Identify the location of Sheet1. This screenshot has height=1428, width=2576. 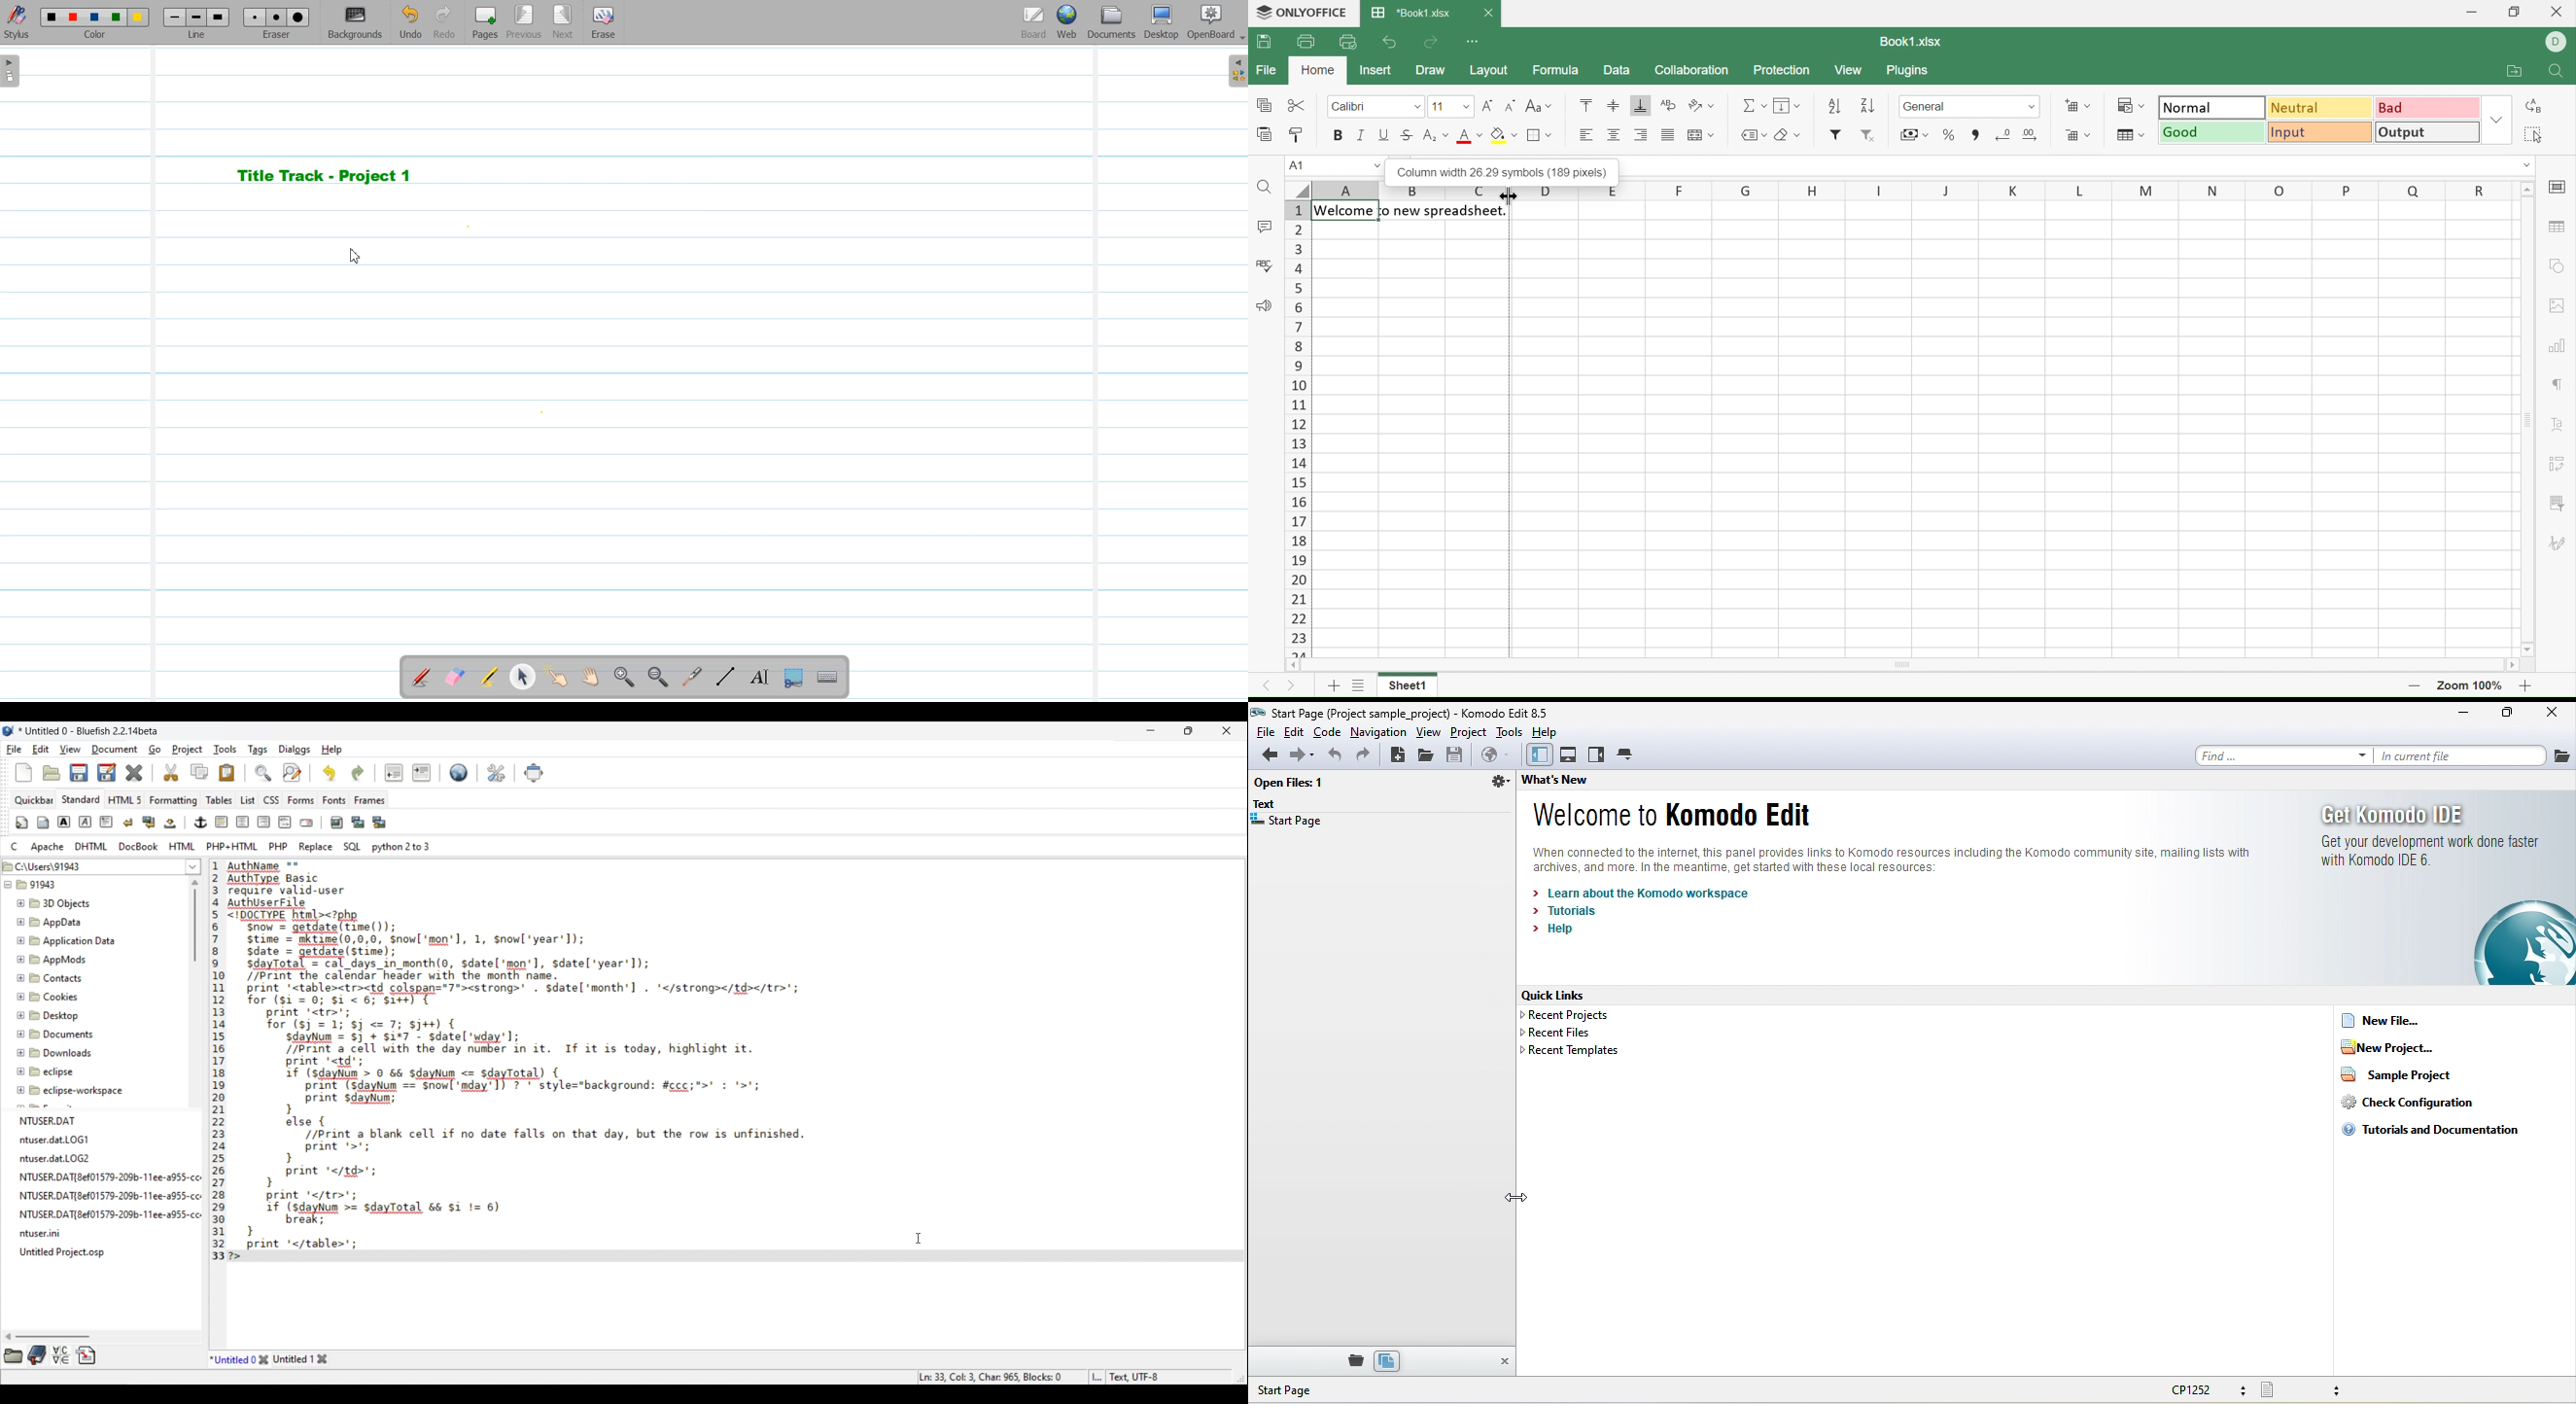
(1411, 686).